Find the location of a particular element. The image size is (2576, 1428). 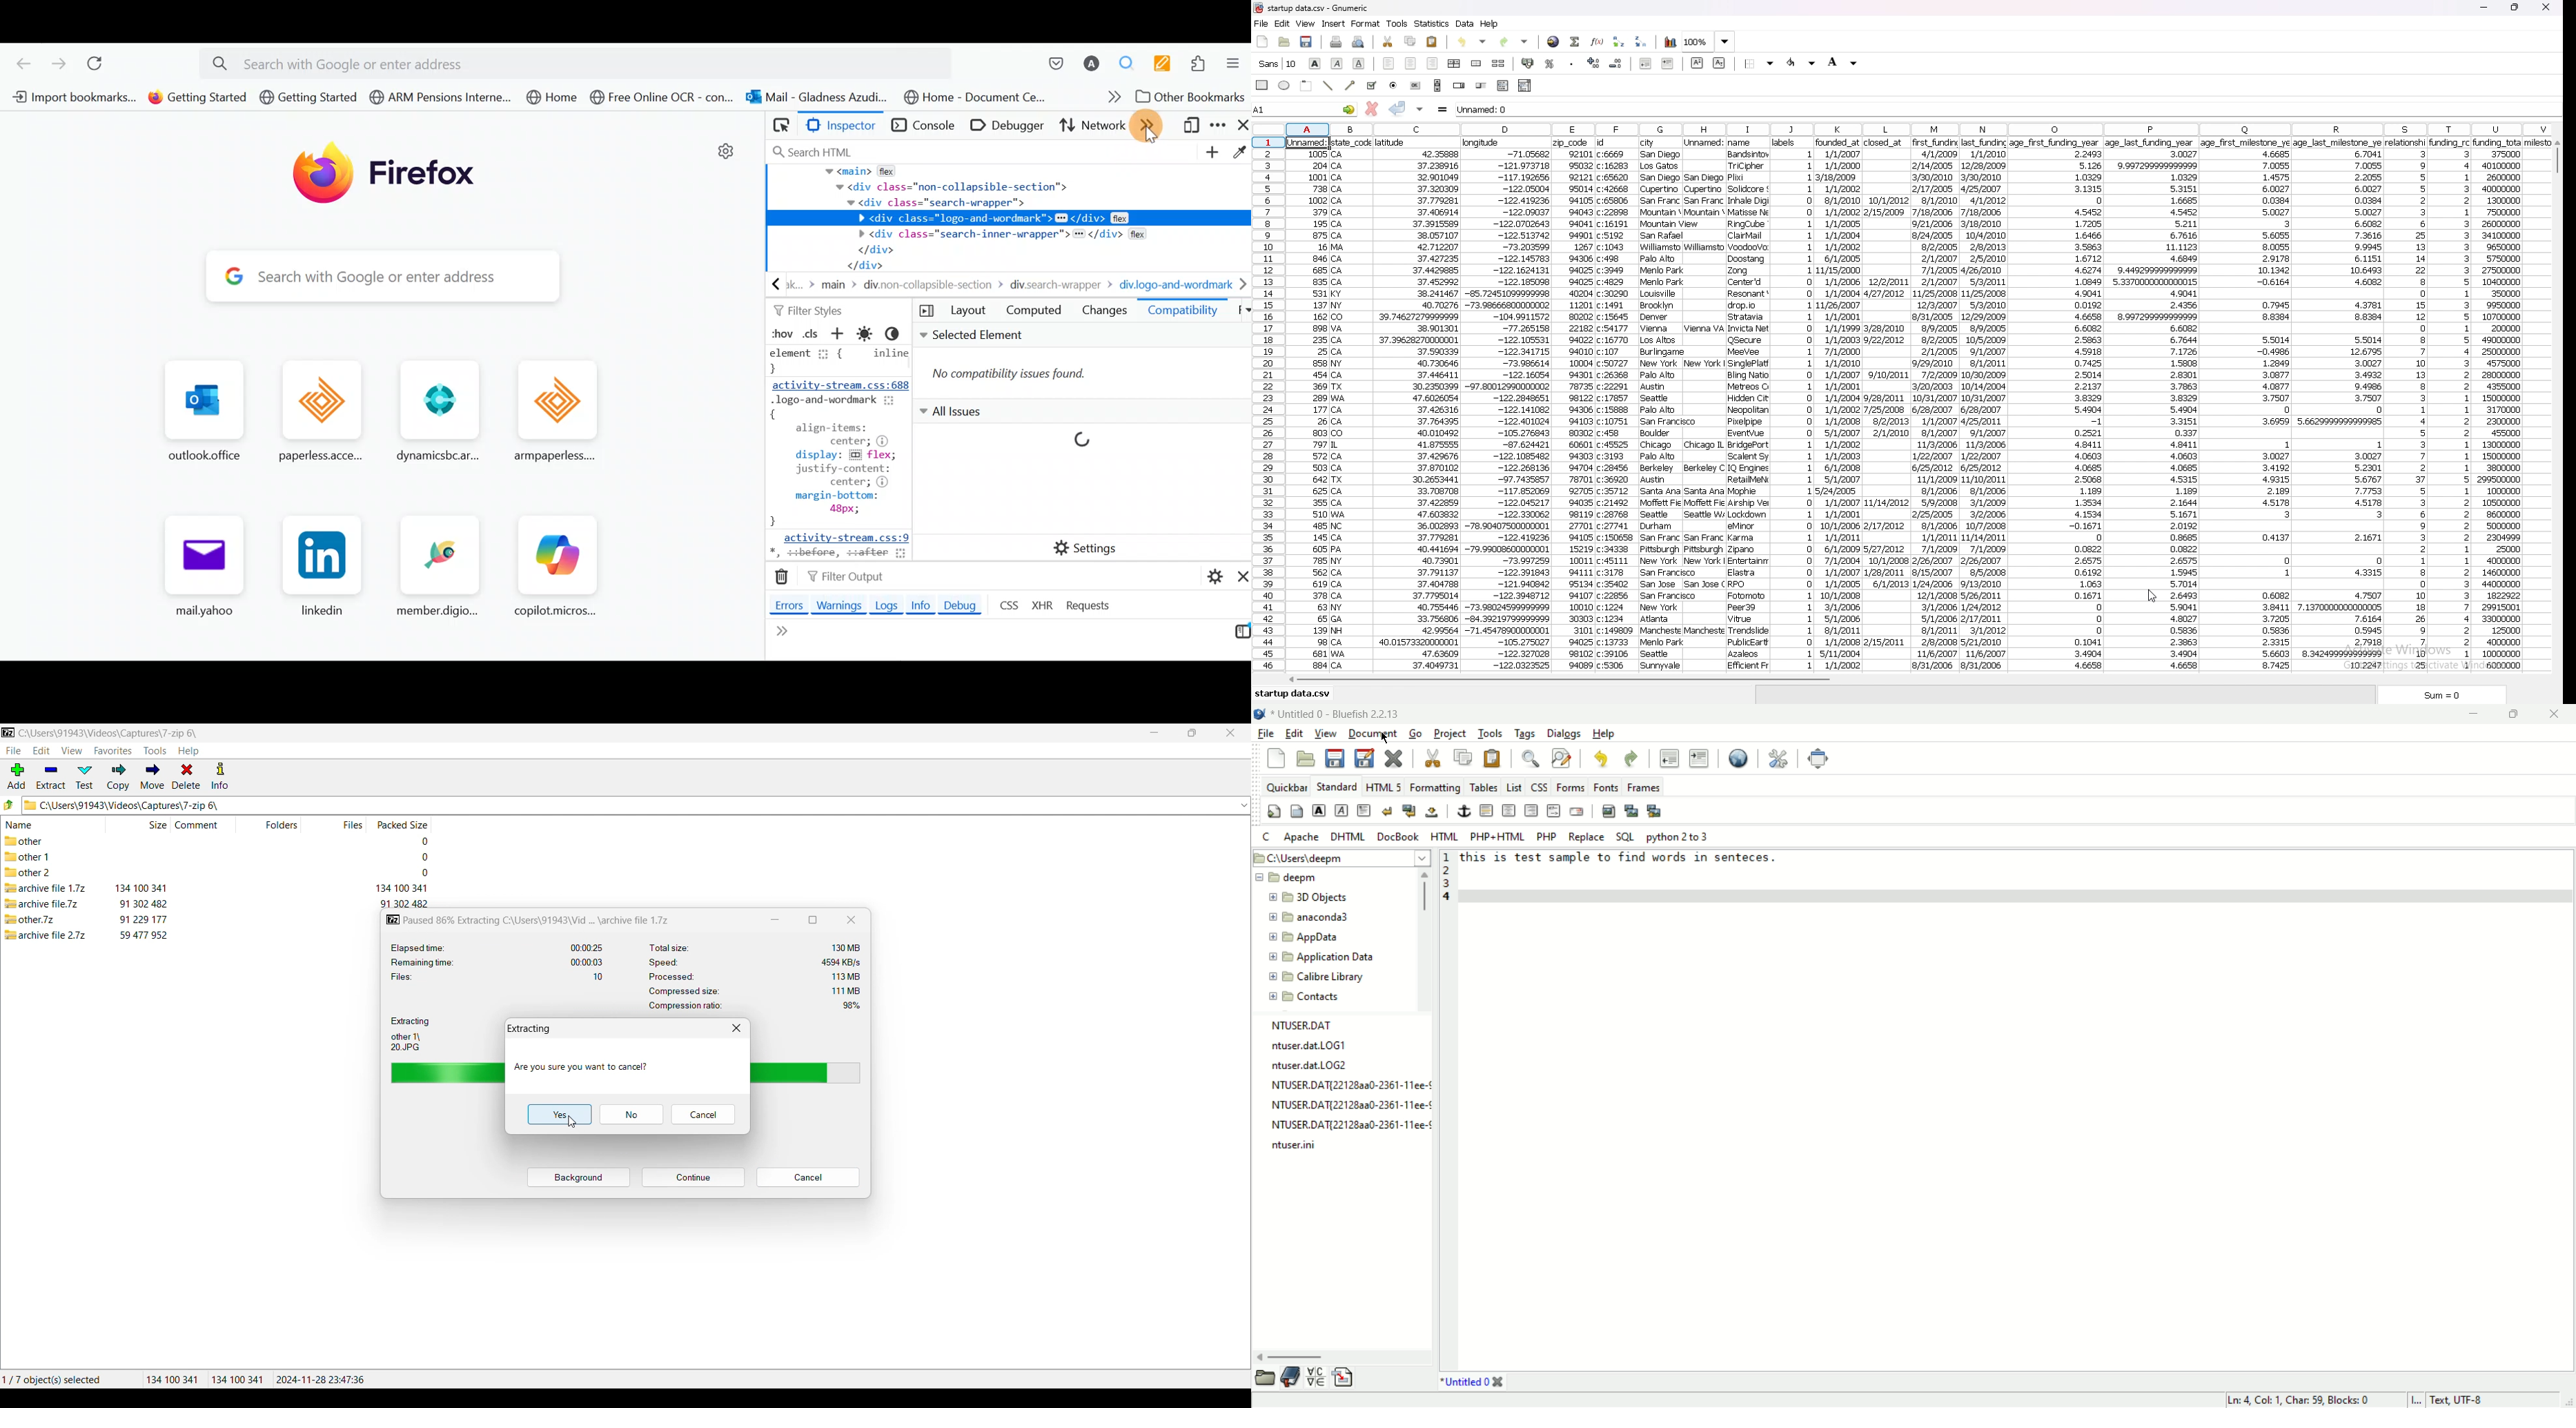

scroll bar is located at coordinates (1438, 85).